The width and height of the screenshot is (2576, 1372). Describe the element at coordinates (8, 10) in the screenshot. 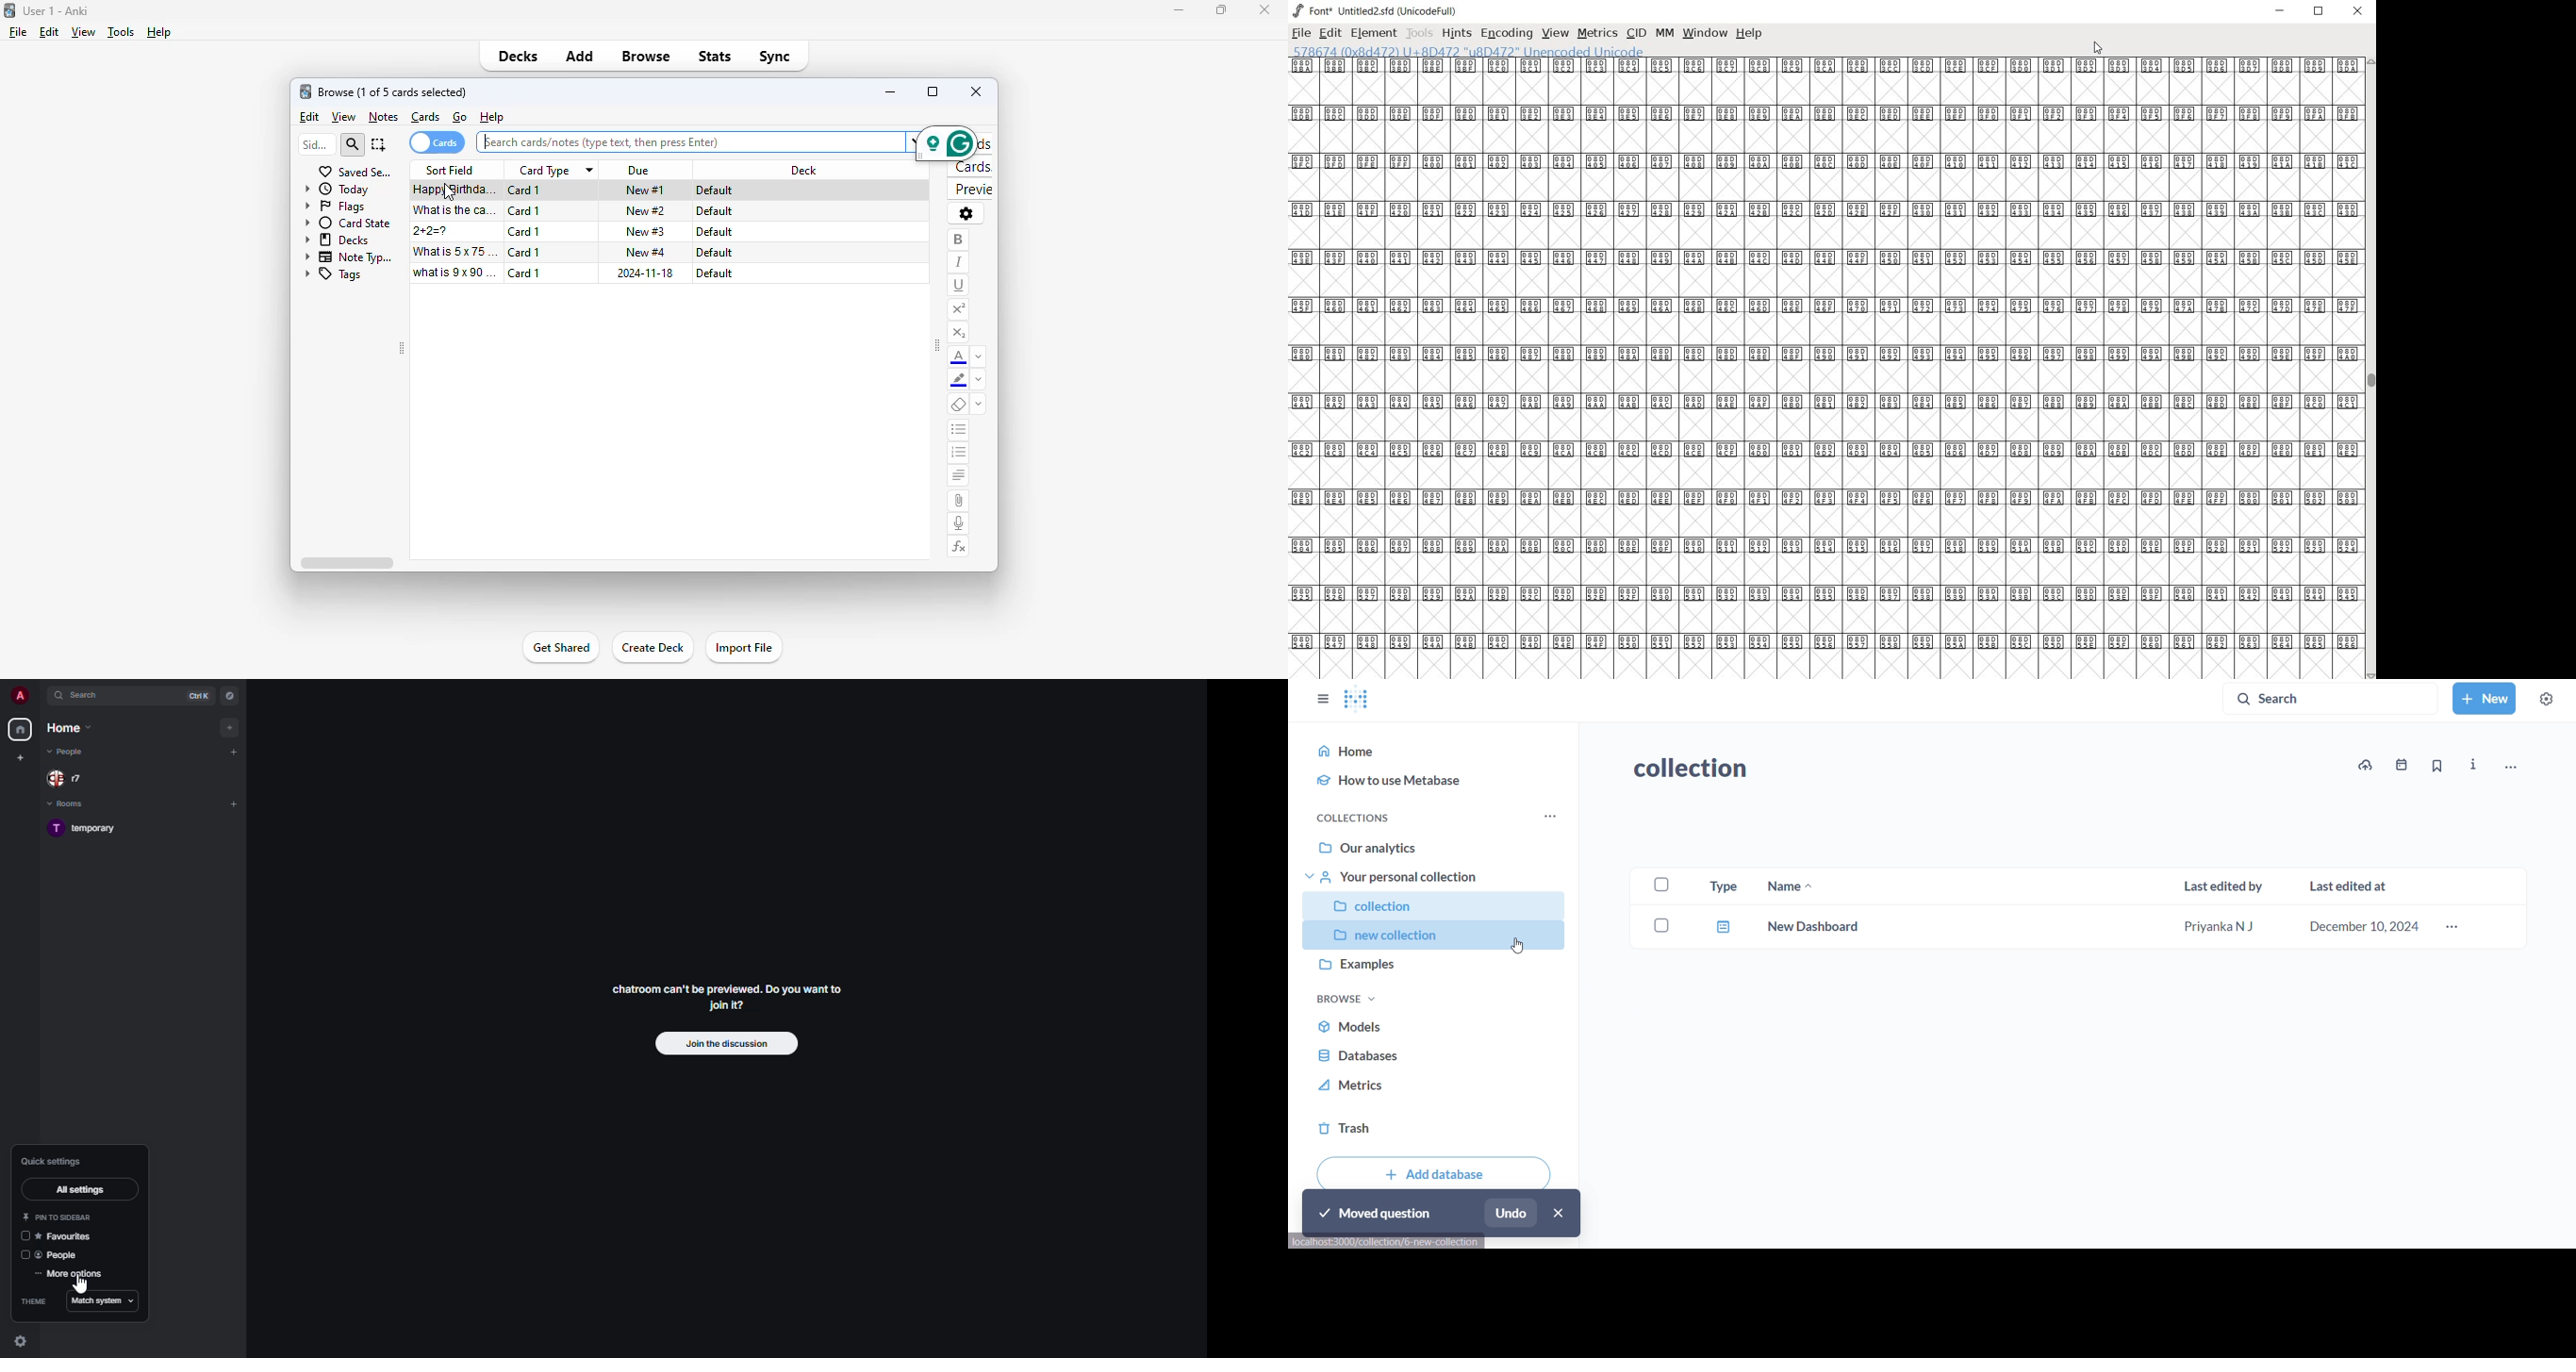

I see `logo` at that location.